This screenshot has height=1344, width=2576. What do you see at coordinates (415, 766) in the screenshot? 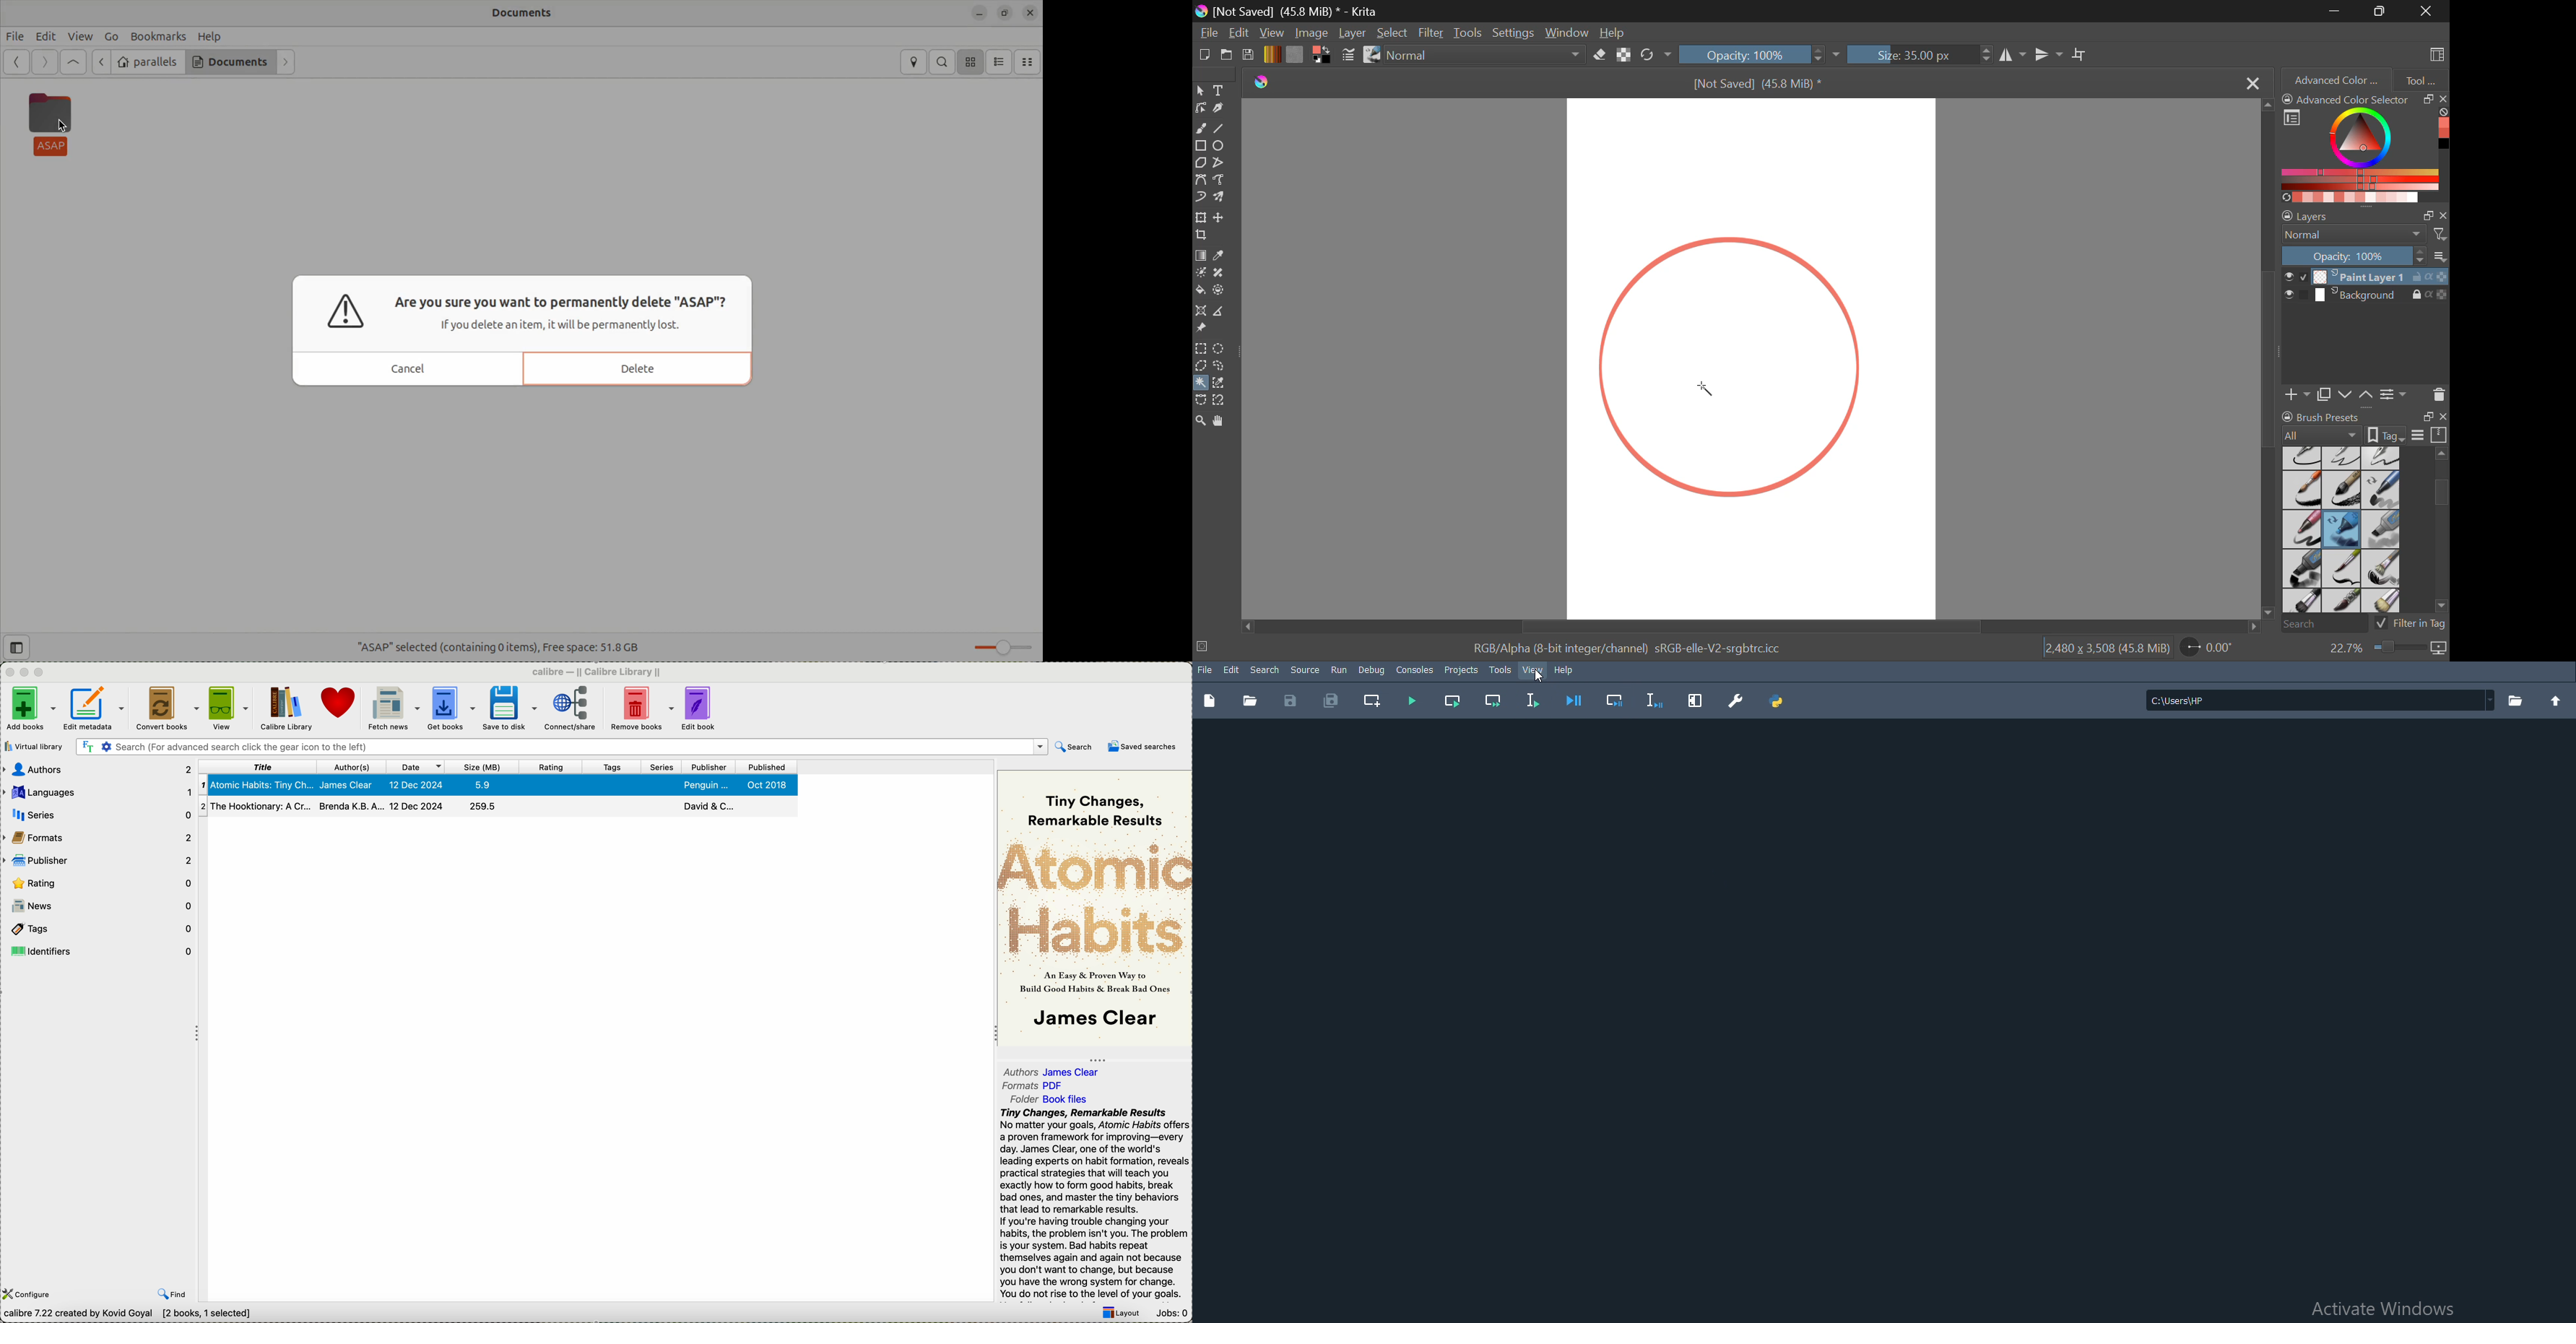
I see `date` at bounding box center [415, 766].